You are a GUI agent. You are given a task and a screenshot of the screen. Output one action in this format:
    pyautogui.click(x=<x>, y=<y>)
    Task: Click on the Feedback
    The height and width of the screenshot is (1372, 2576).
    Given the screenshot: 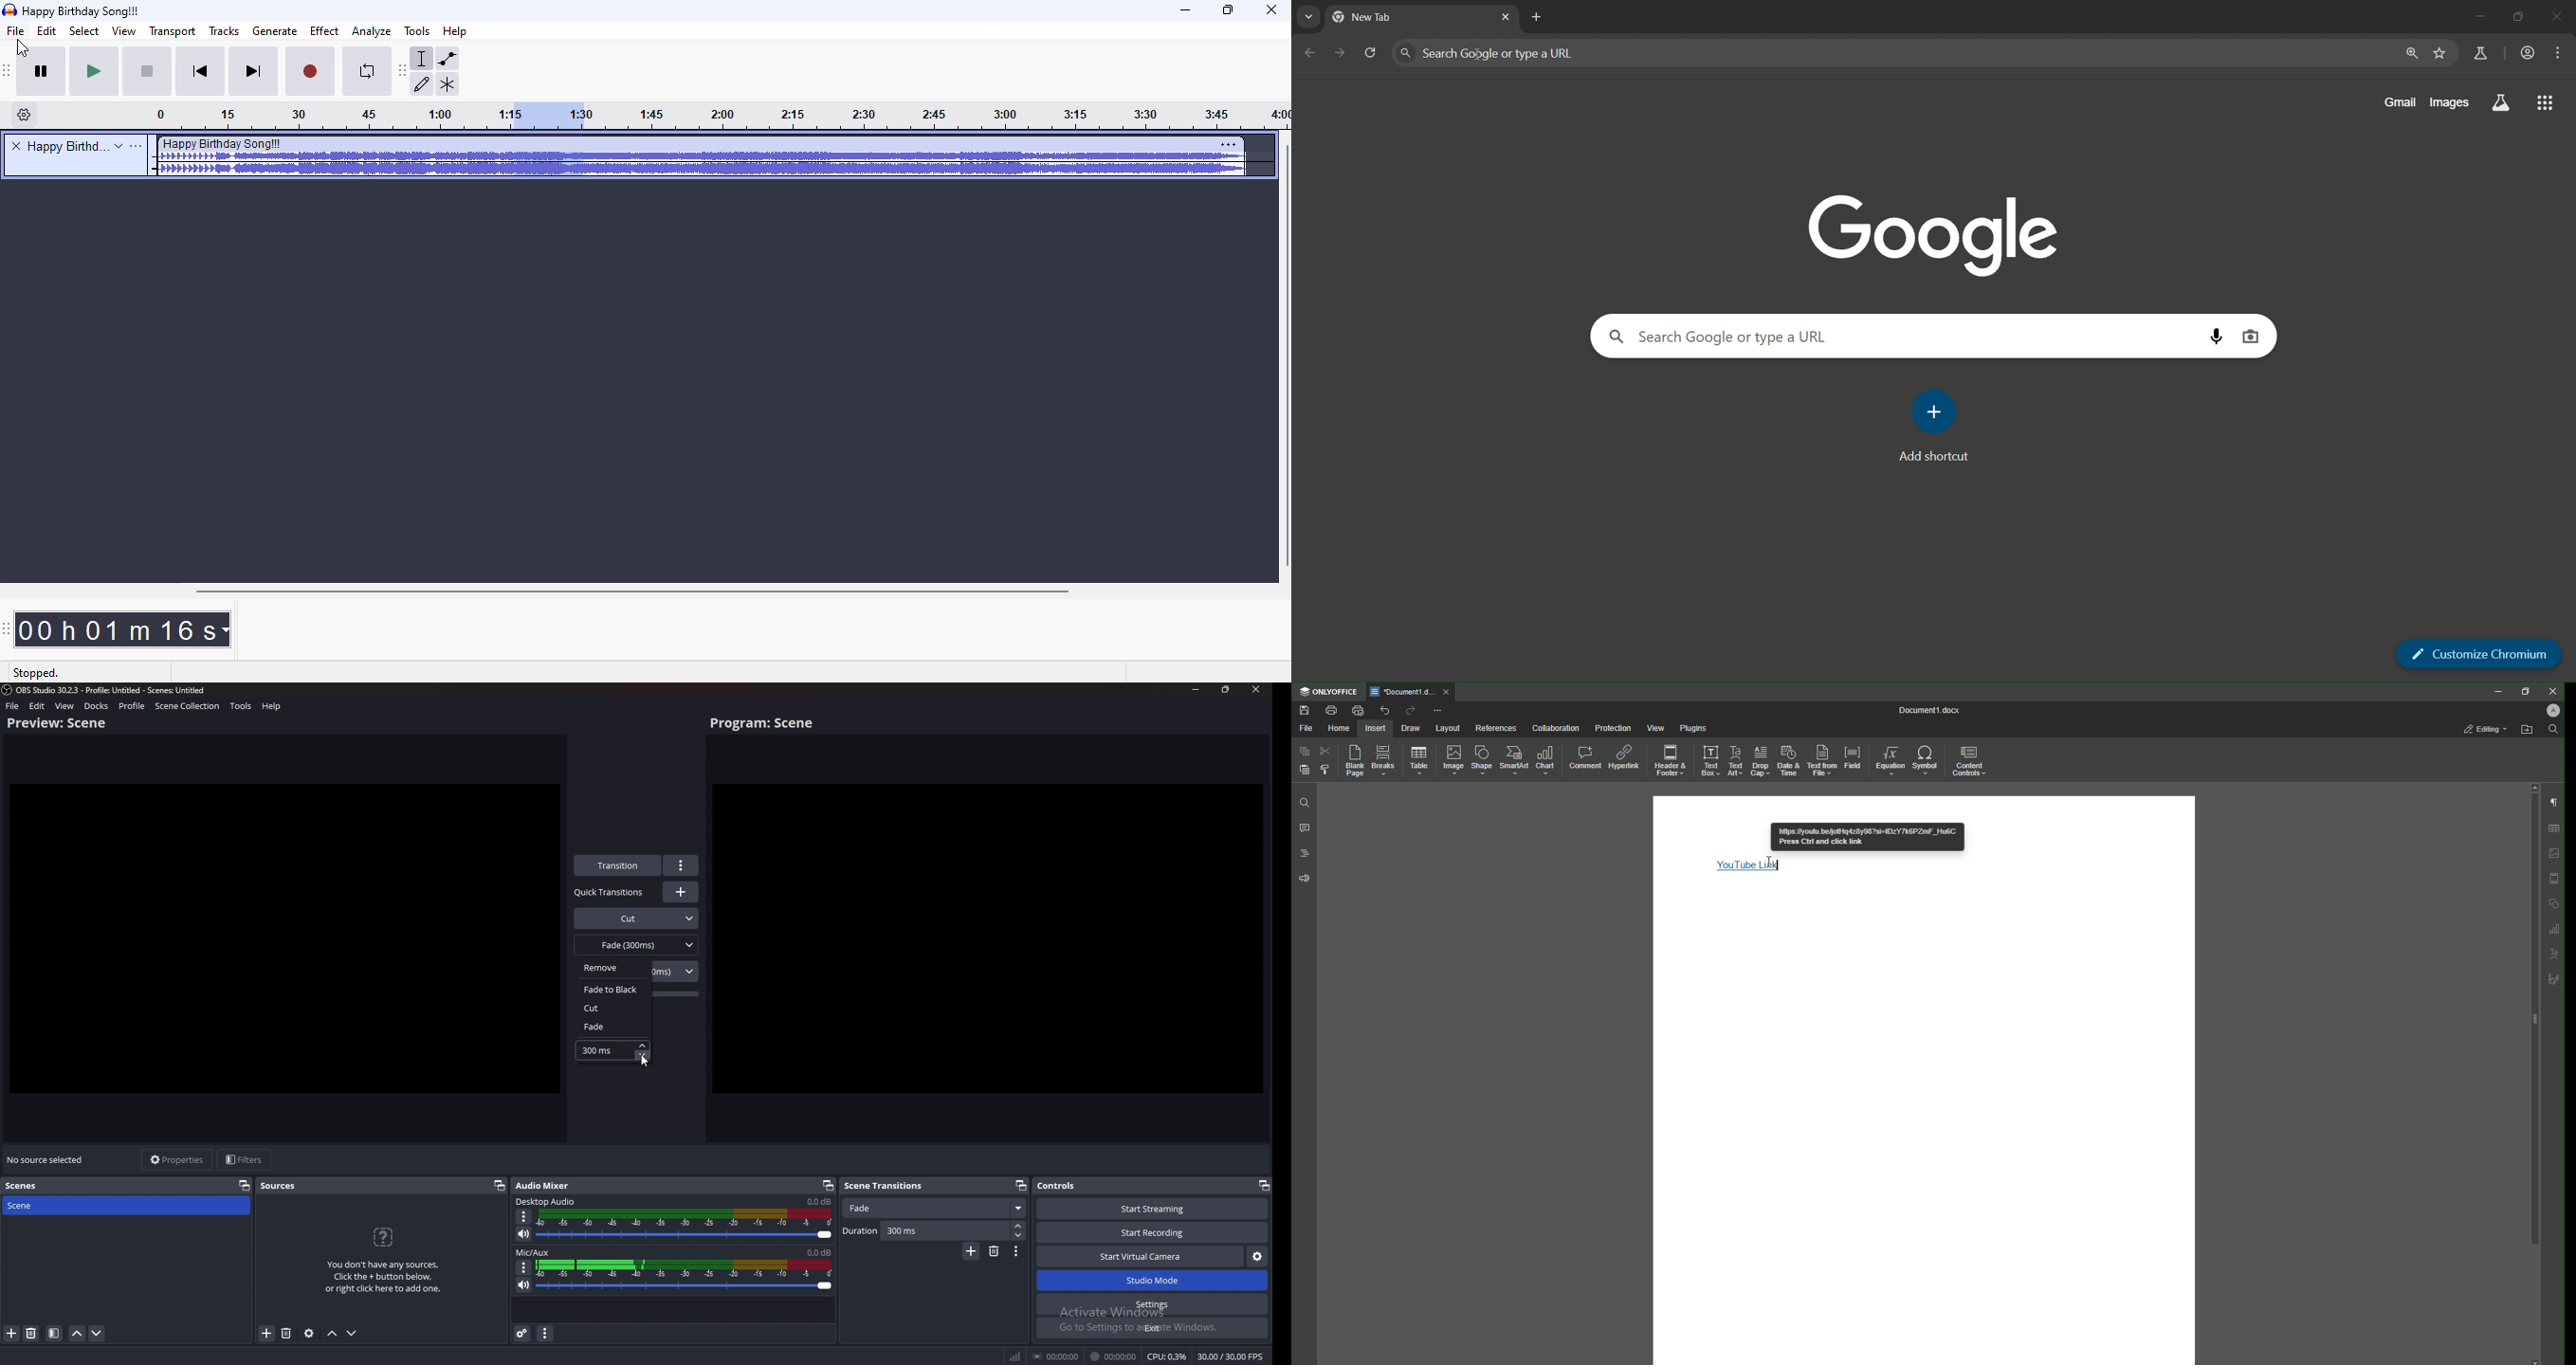 What is the action you would take?
    pyautogui.click(x=1305, y=878)
    